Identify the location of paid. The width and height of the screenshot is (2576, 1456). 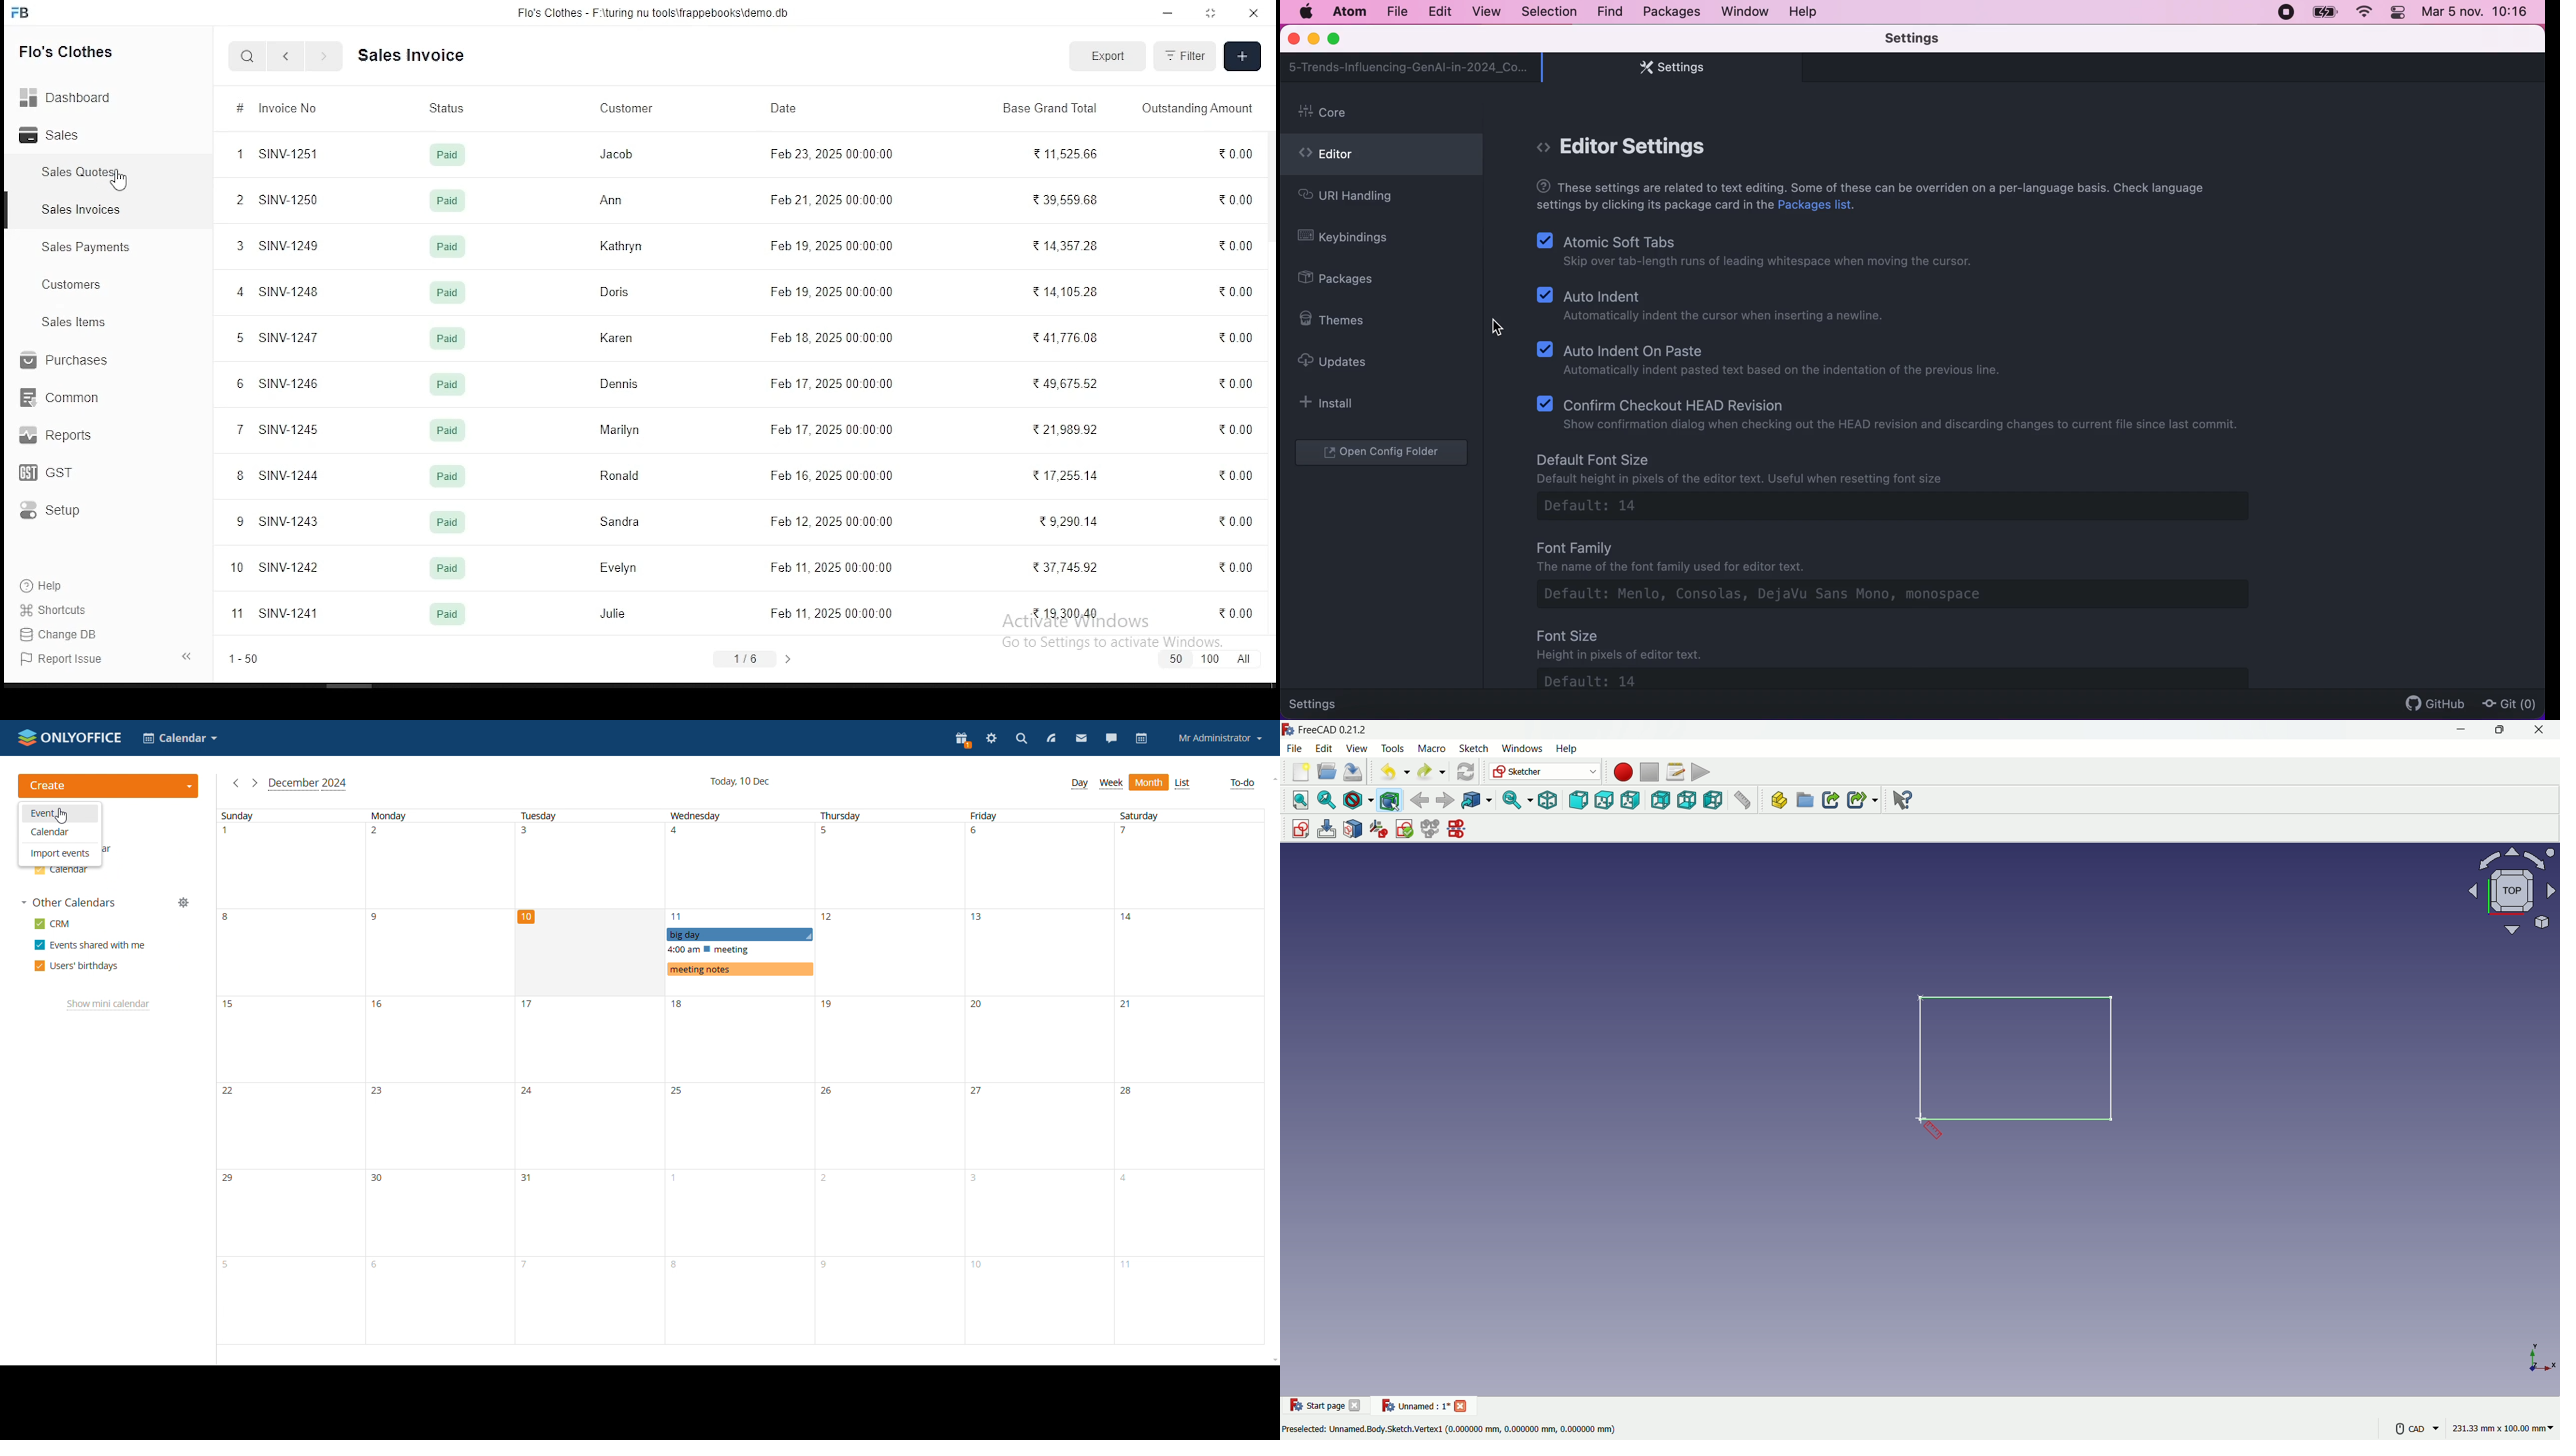
(443, 155).